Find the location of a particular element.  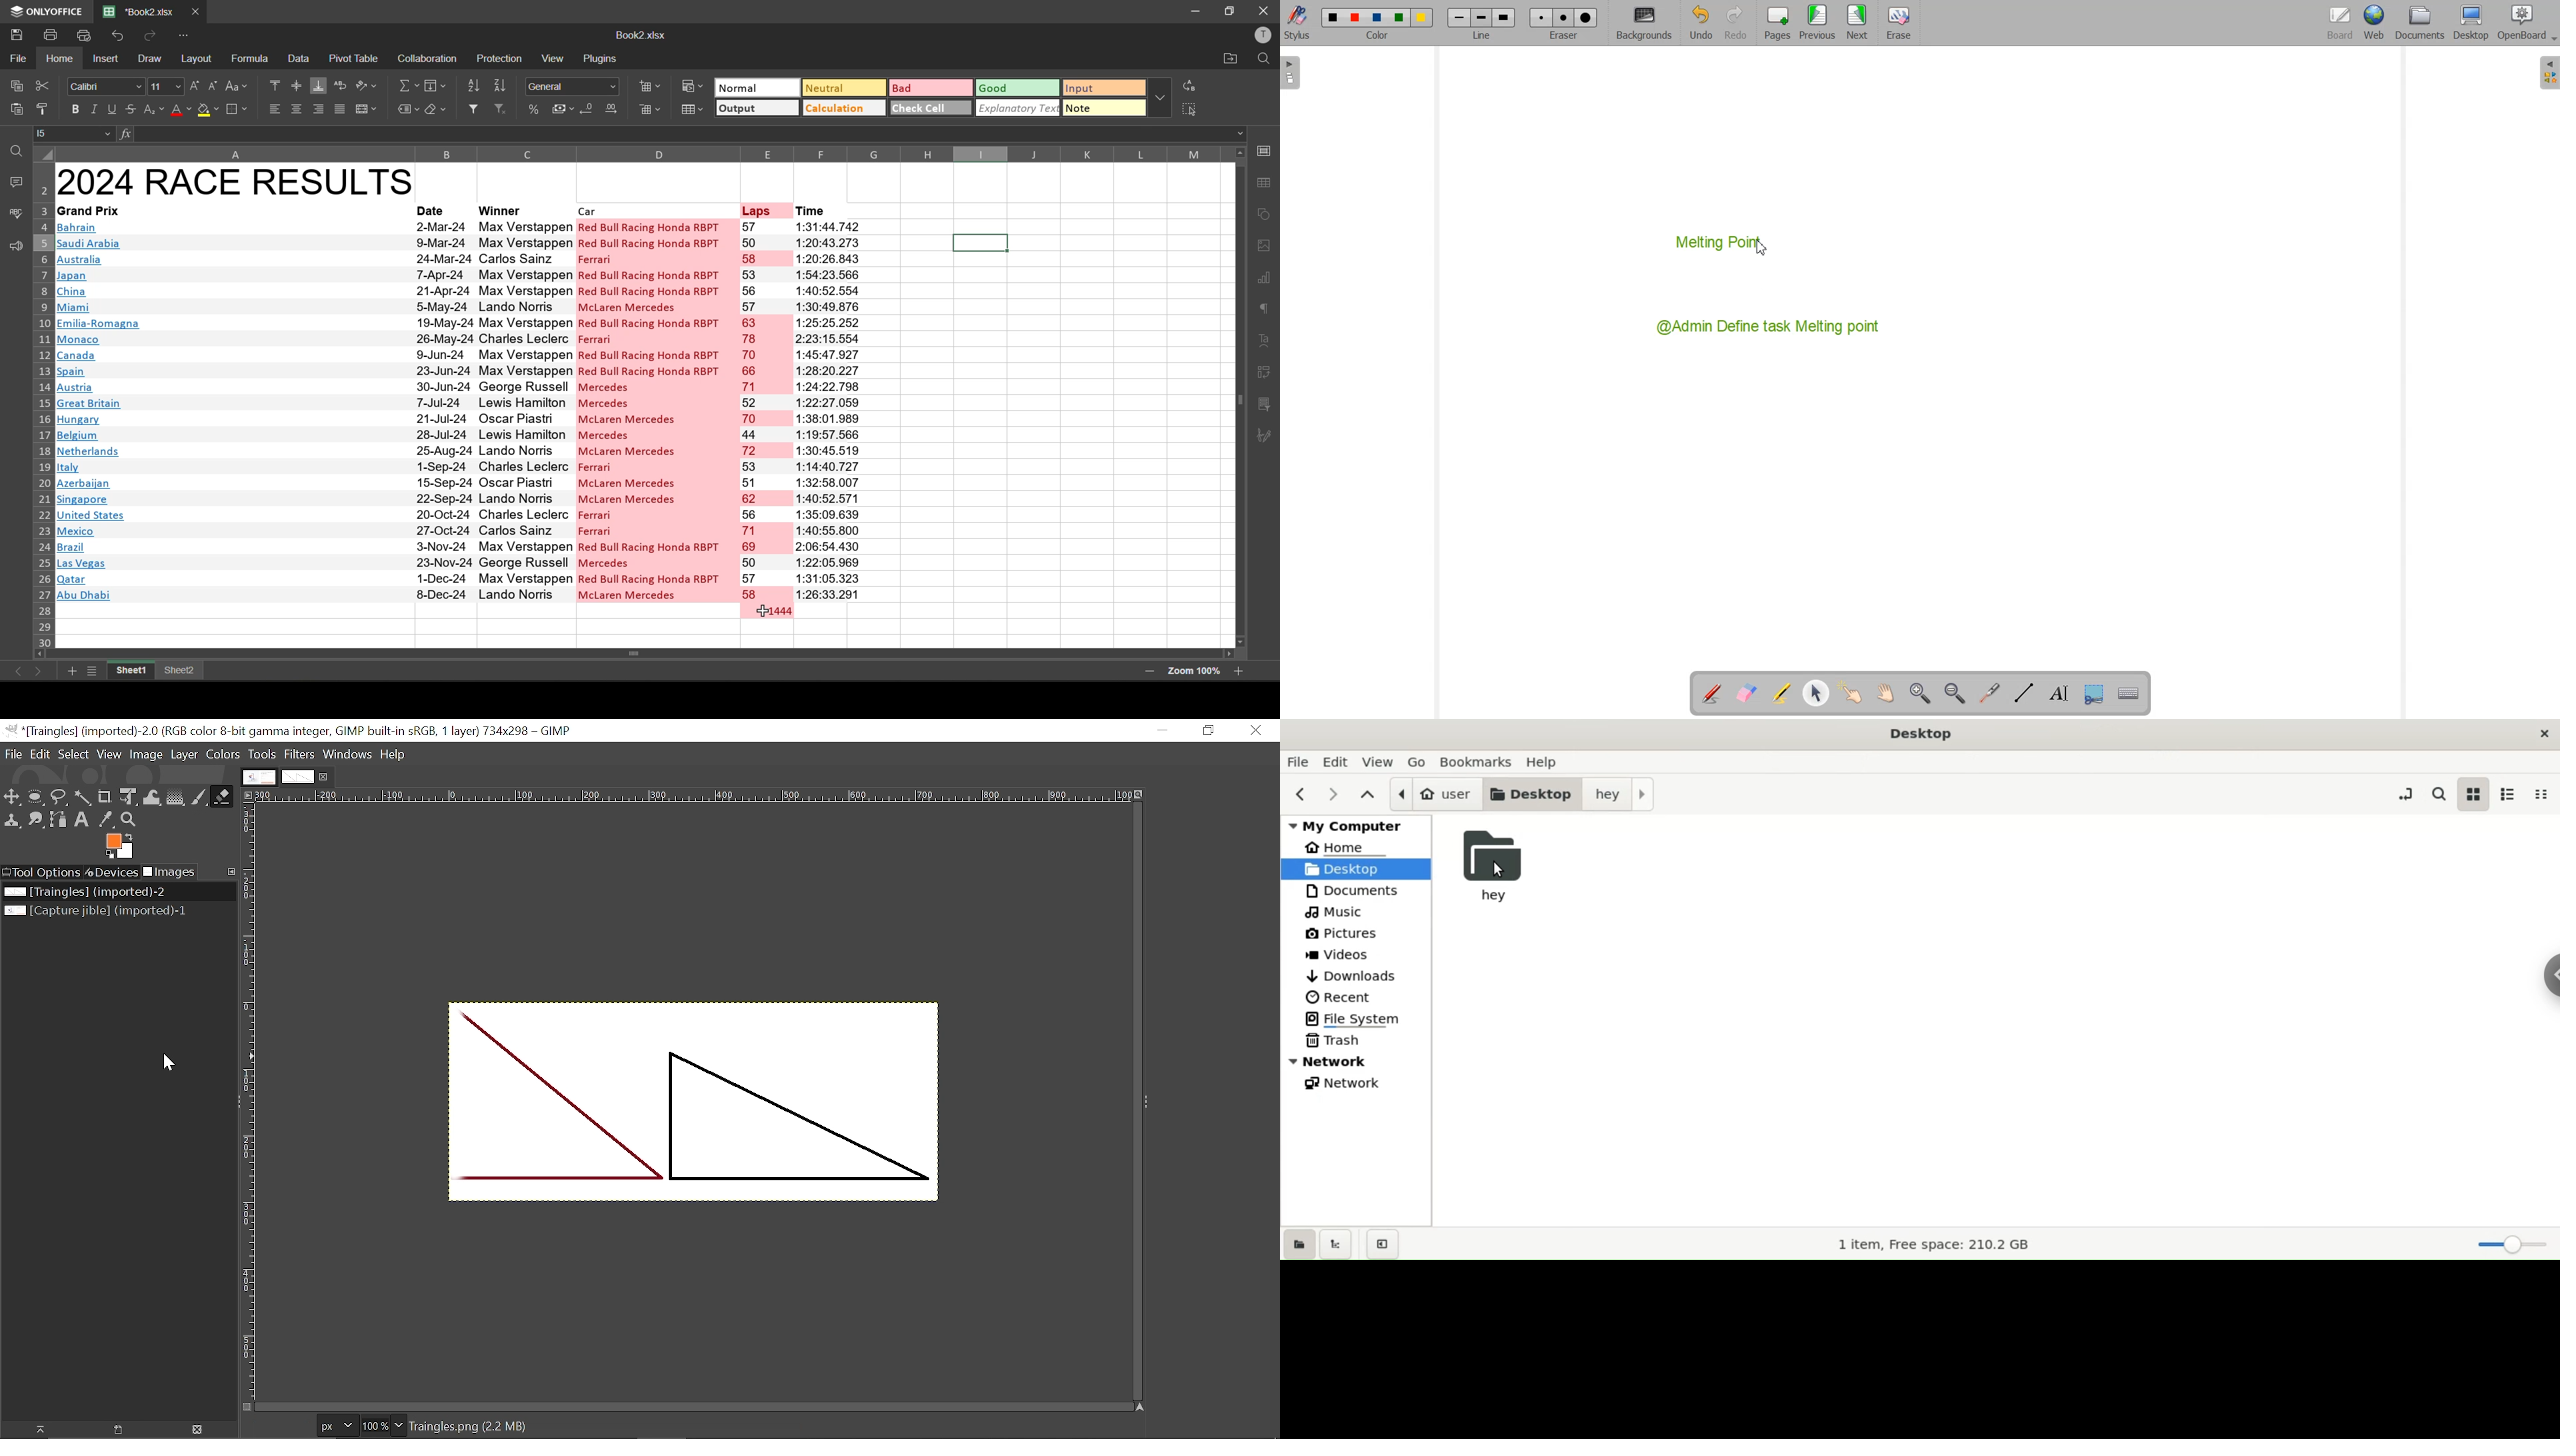

percent is located at coordinates (535, 109).